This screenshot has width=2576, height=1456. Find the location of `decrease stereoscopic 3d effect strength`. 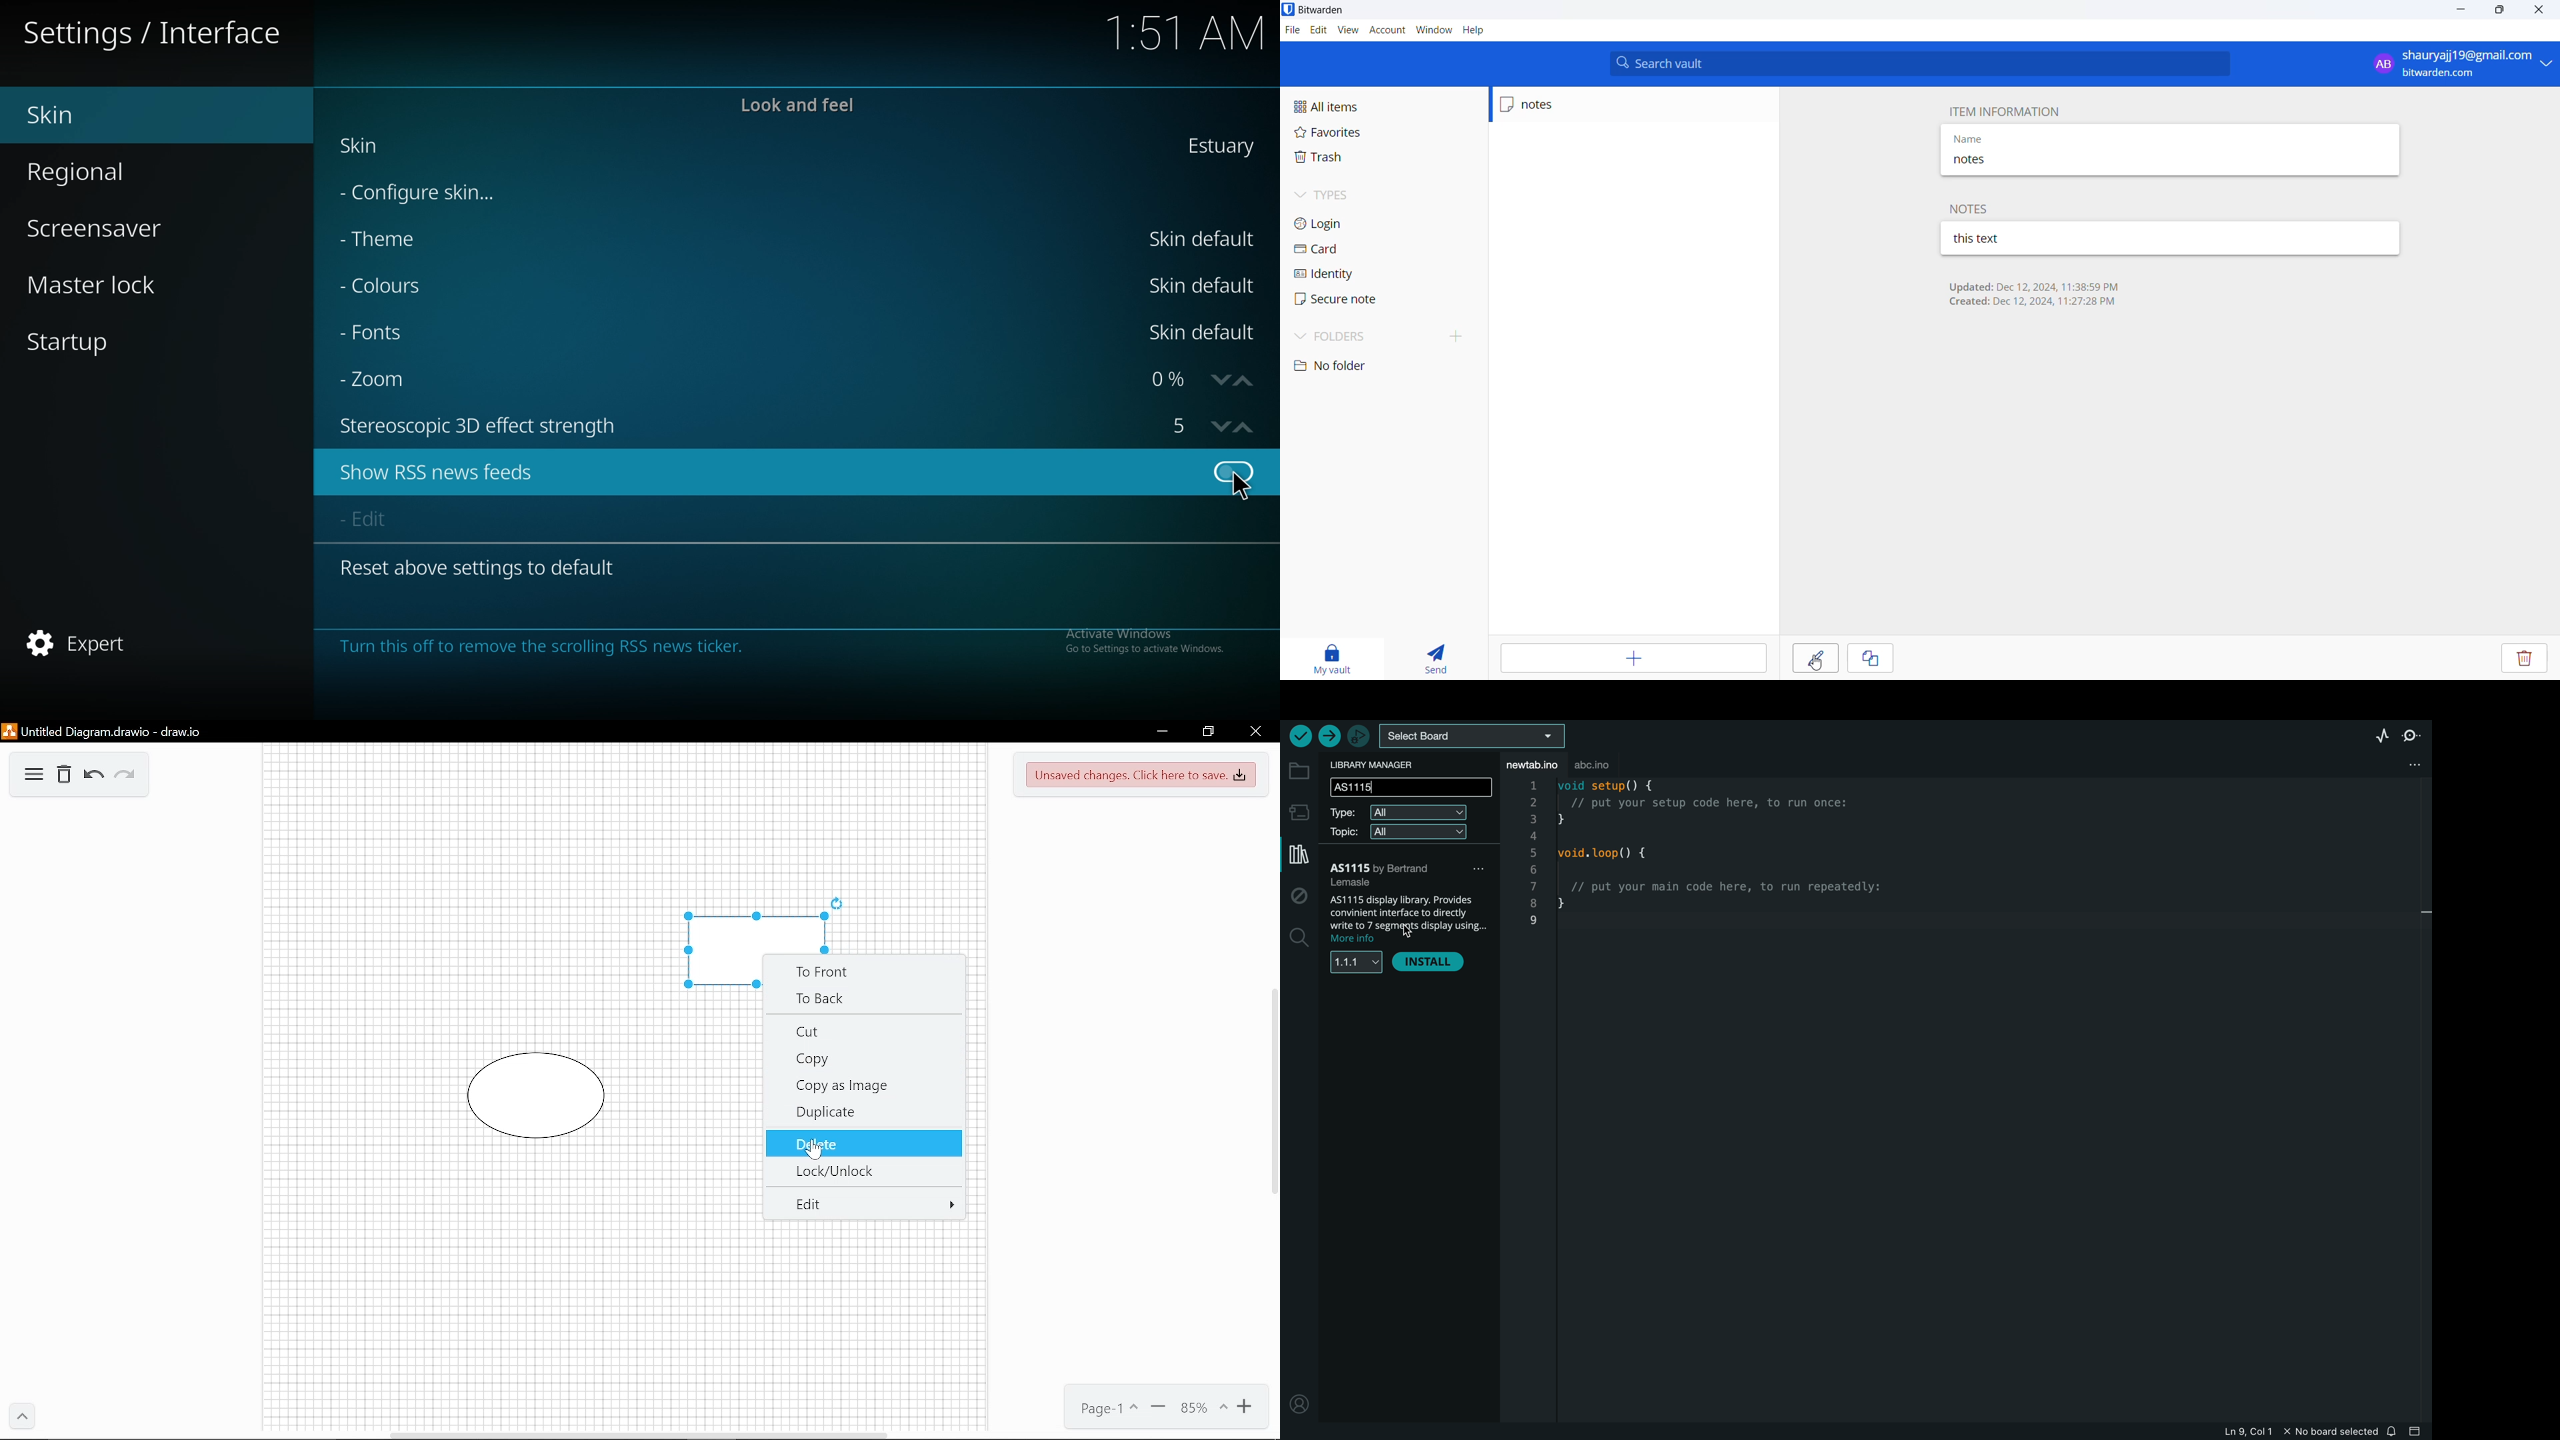

decrease stereoscopic 3d effect strength is located at coordinates (1221, 427).